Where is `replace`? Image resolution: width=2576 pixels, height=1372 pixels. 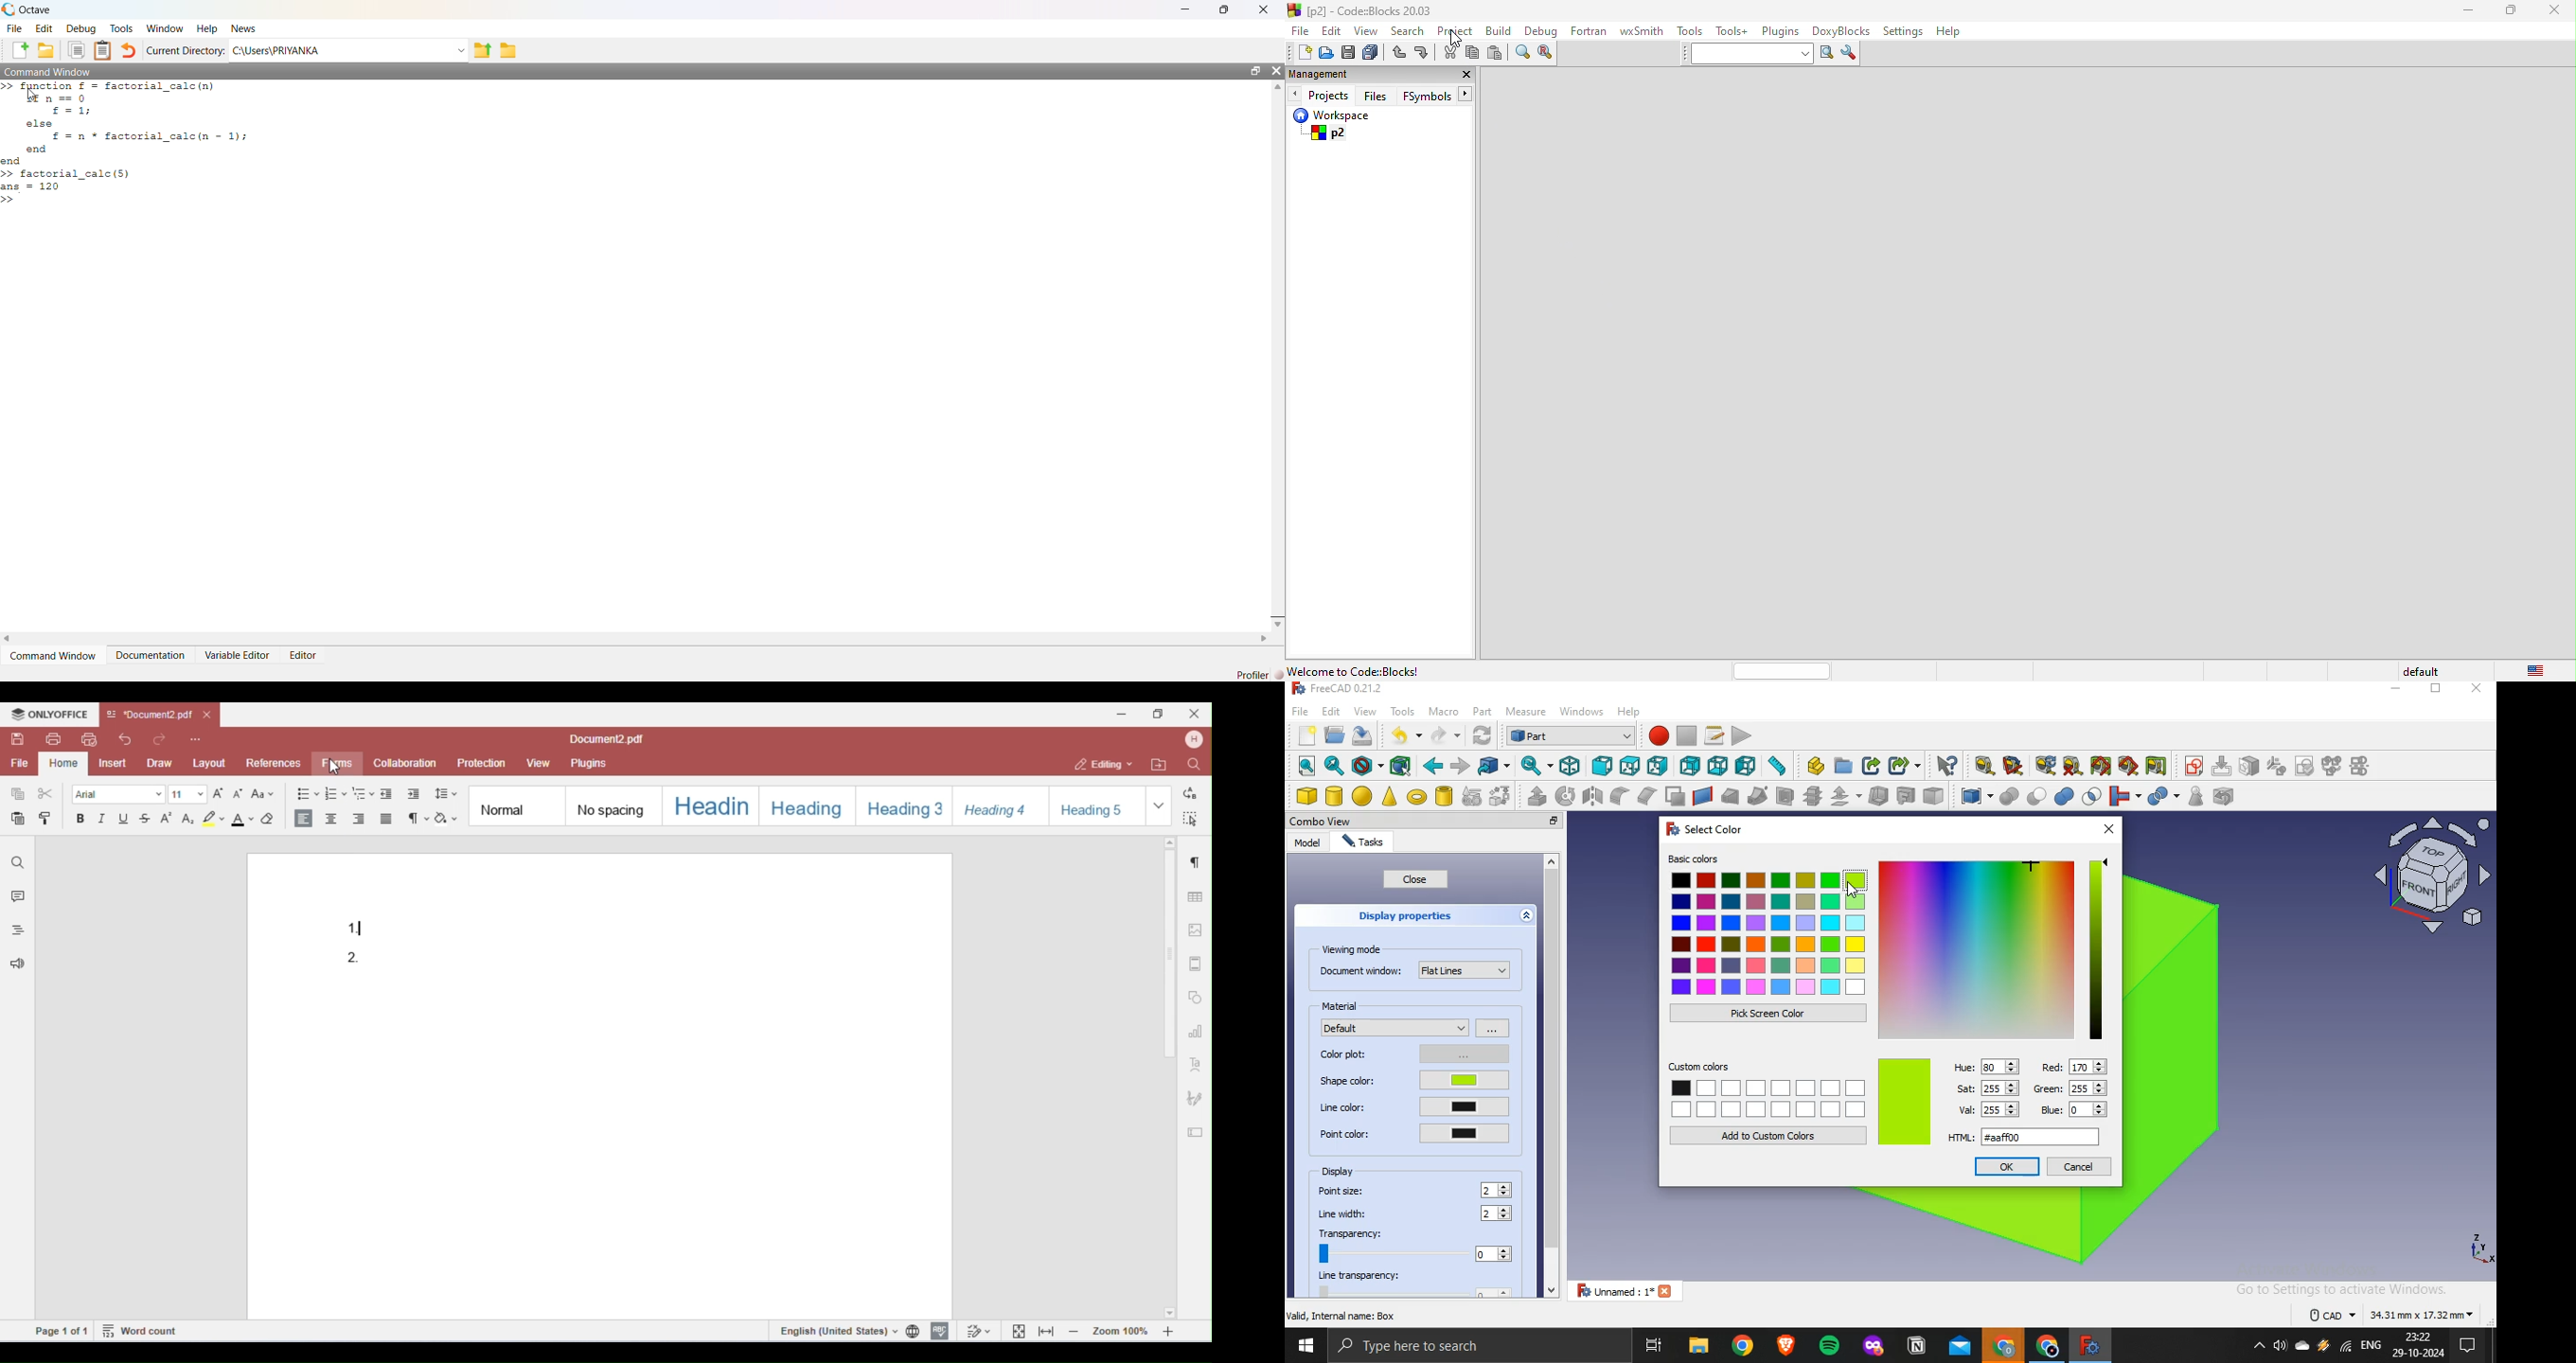 replace is located at coordinates (1549, 53).